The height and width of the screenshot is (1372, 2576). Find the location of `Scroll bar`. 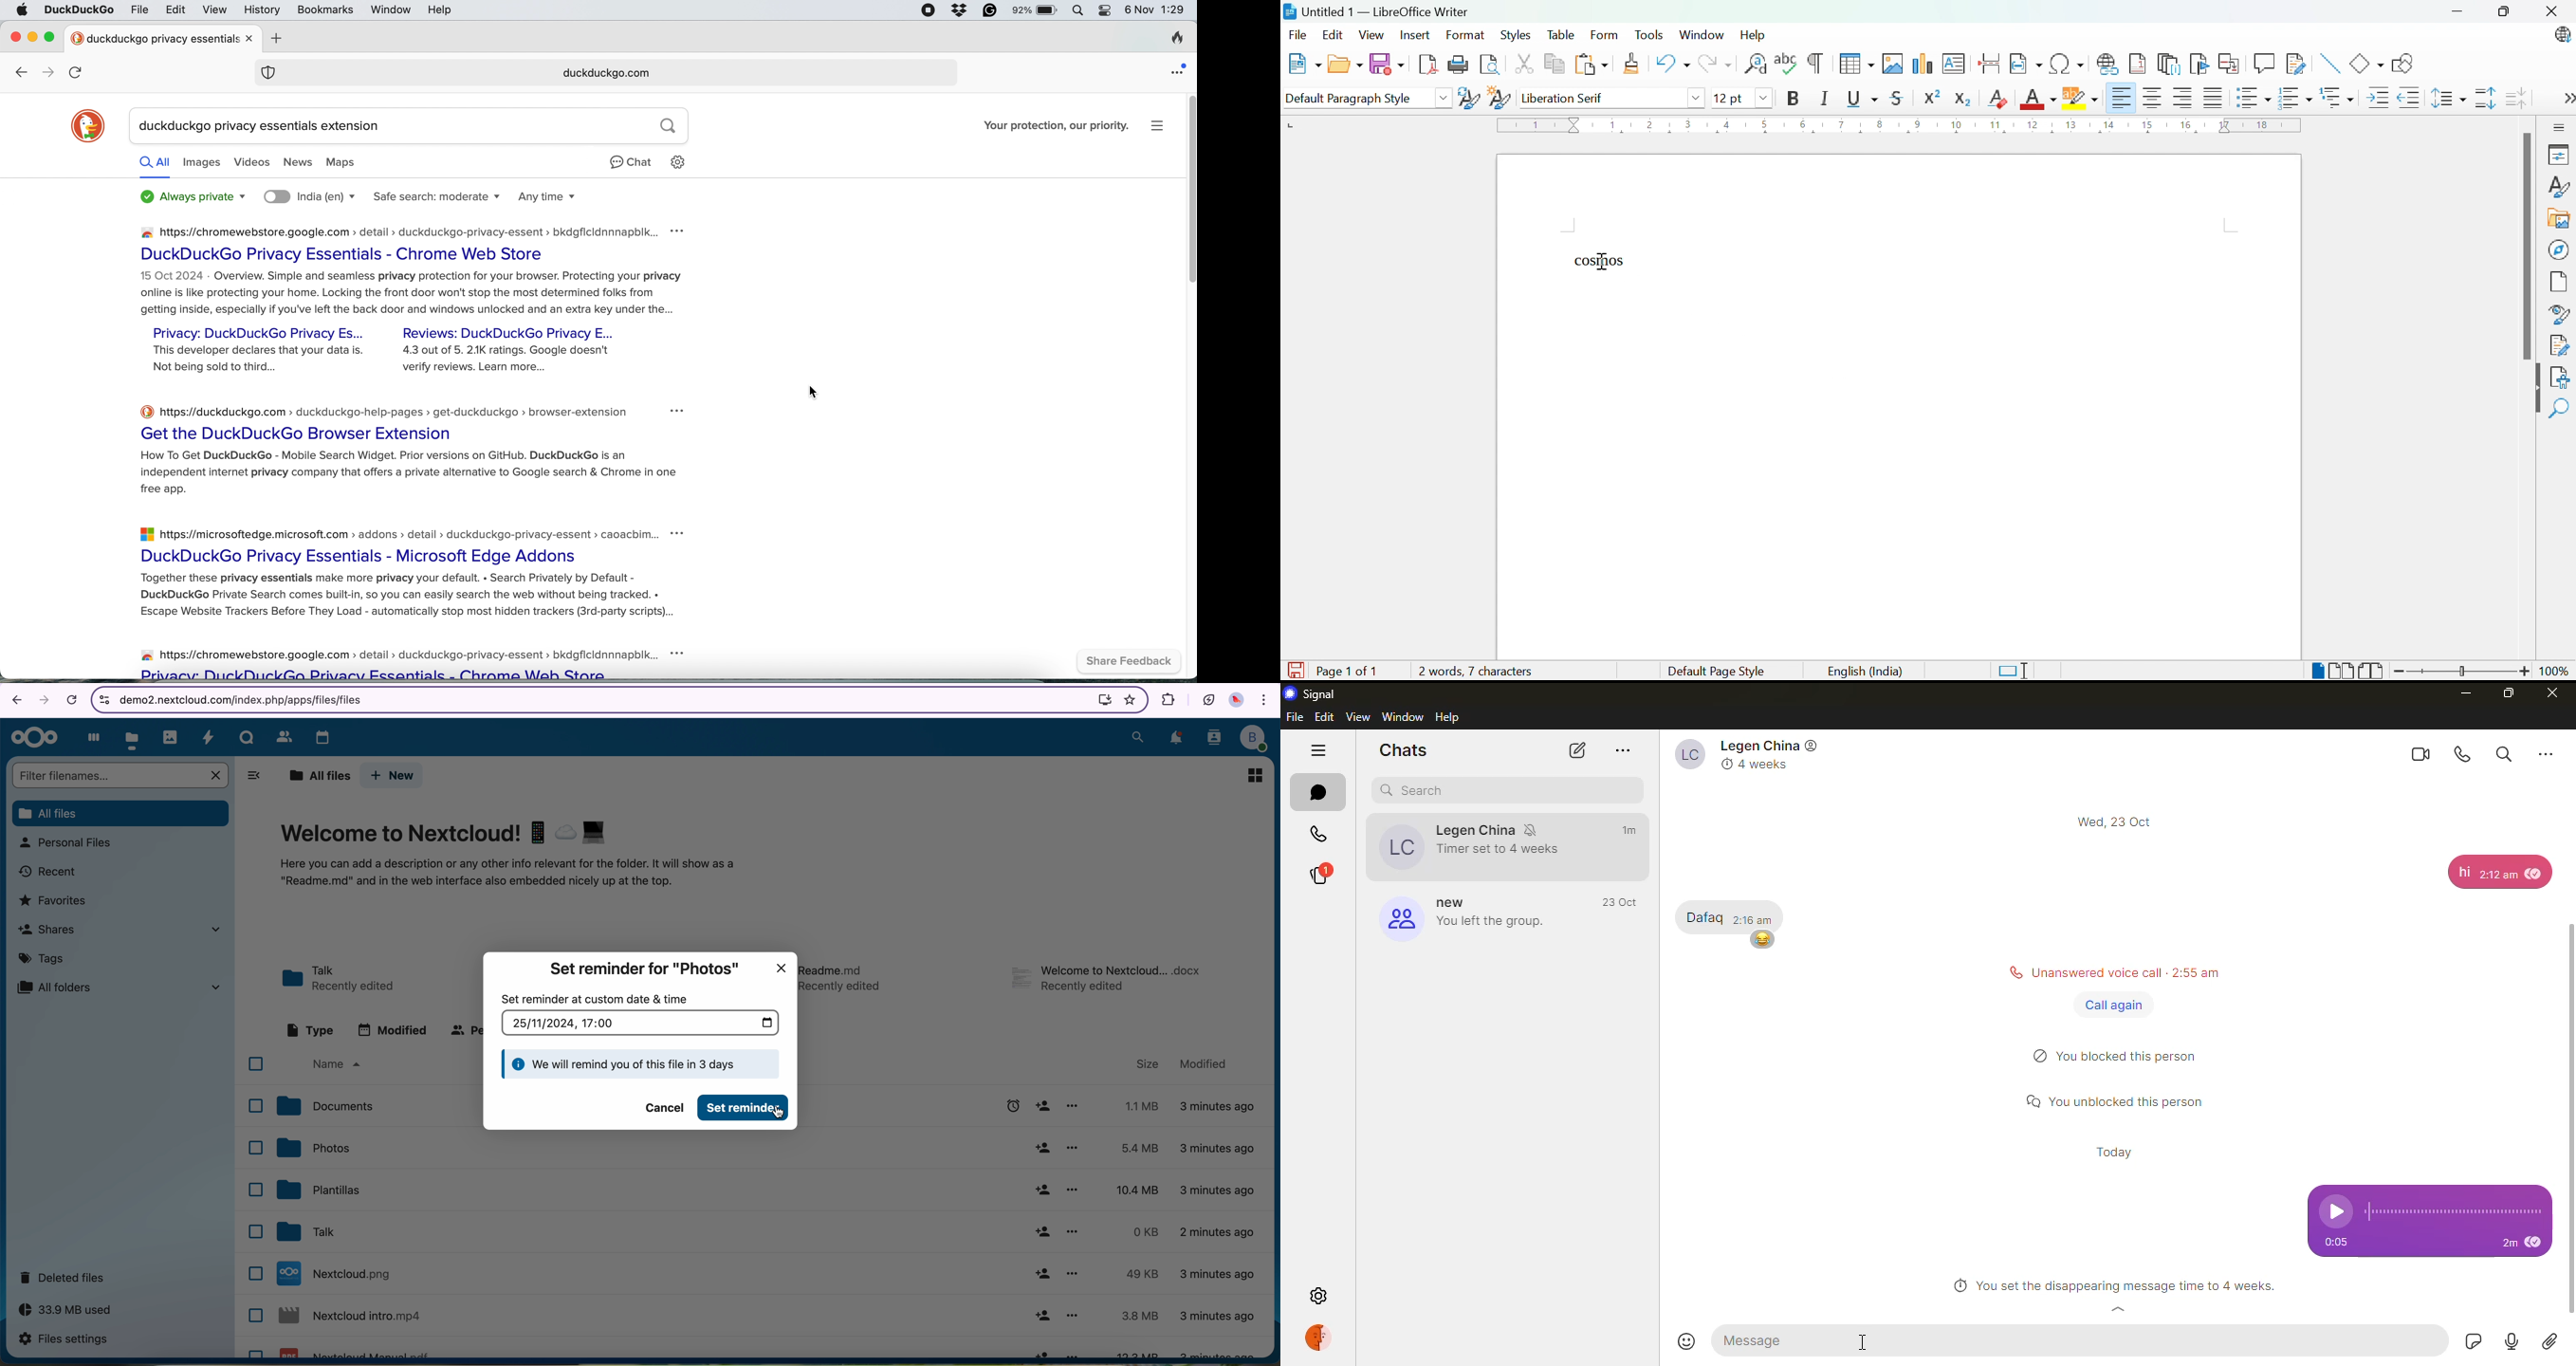

Scroll bar is located at coordinates (2522, 248).